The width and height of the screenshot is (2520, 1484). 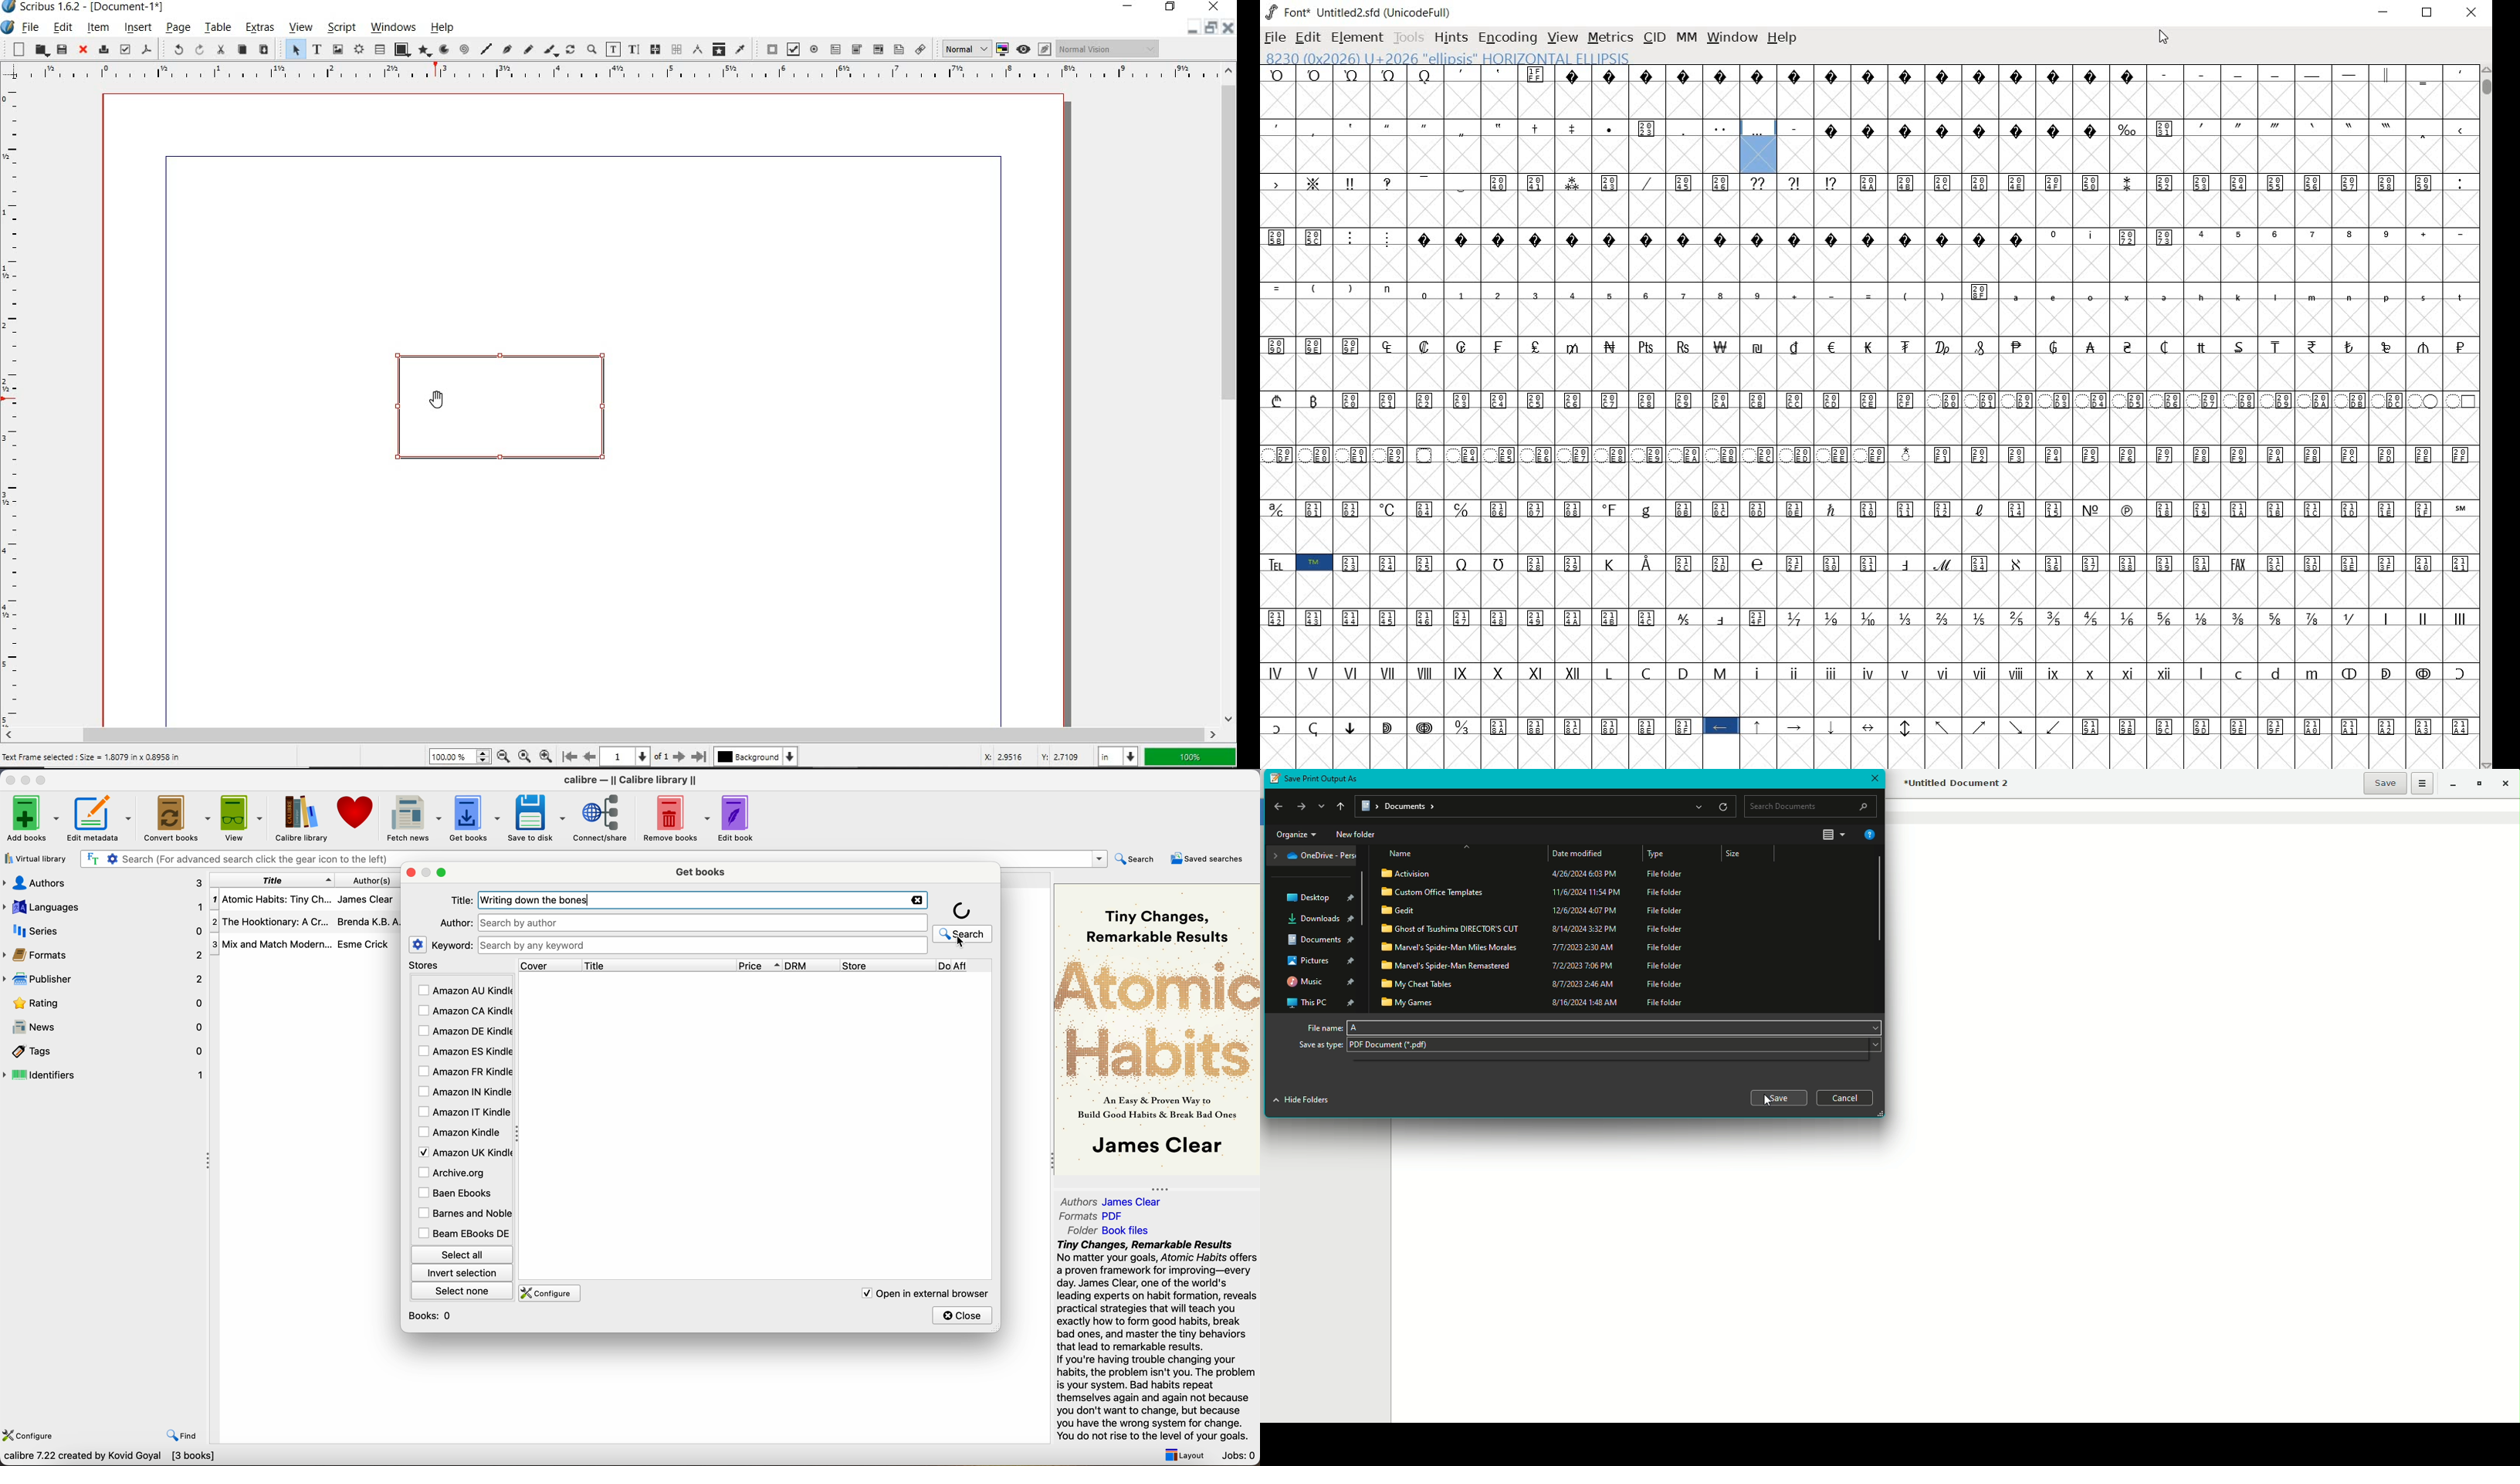 What do you see at coordinates (525, 759) in the screenshot?
I see `Zoom to 100%` at bounding box center [525, 759].